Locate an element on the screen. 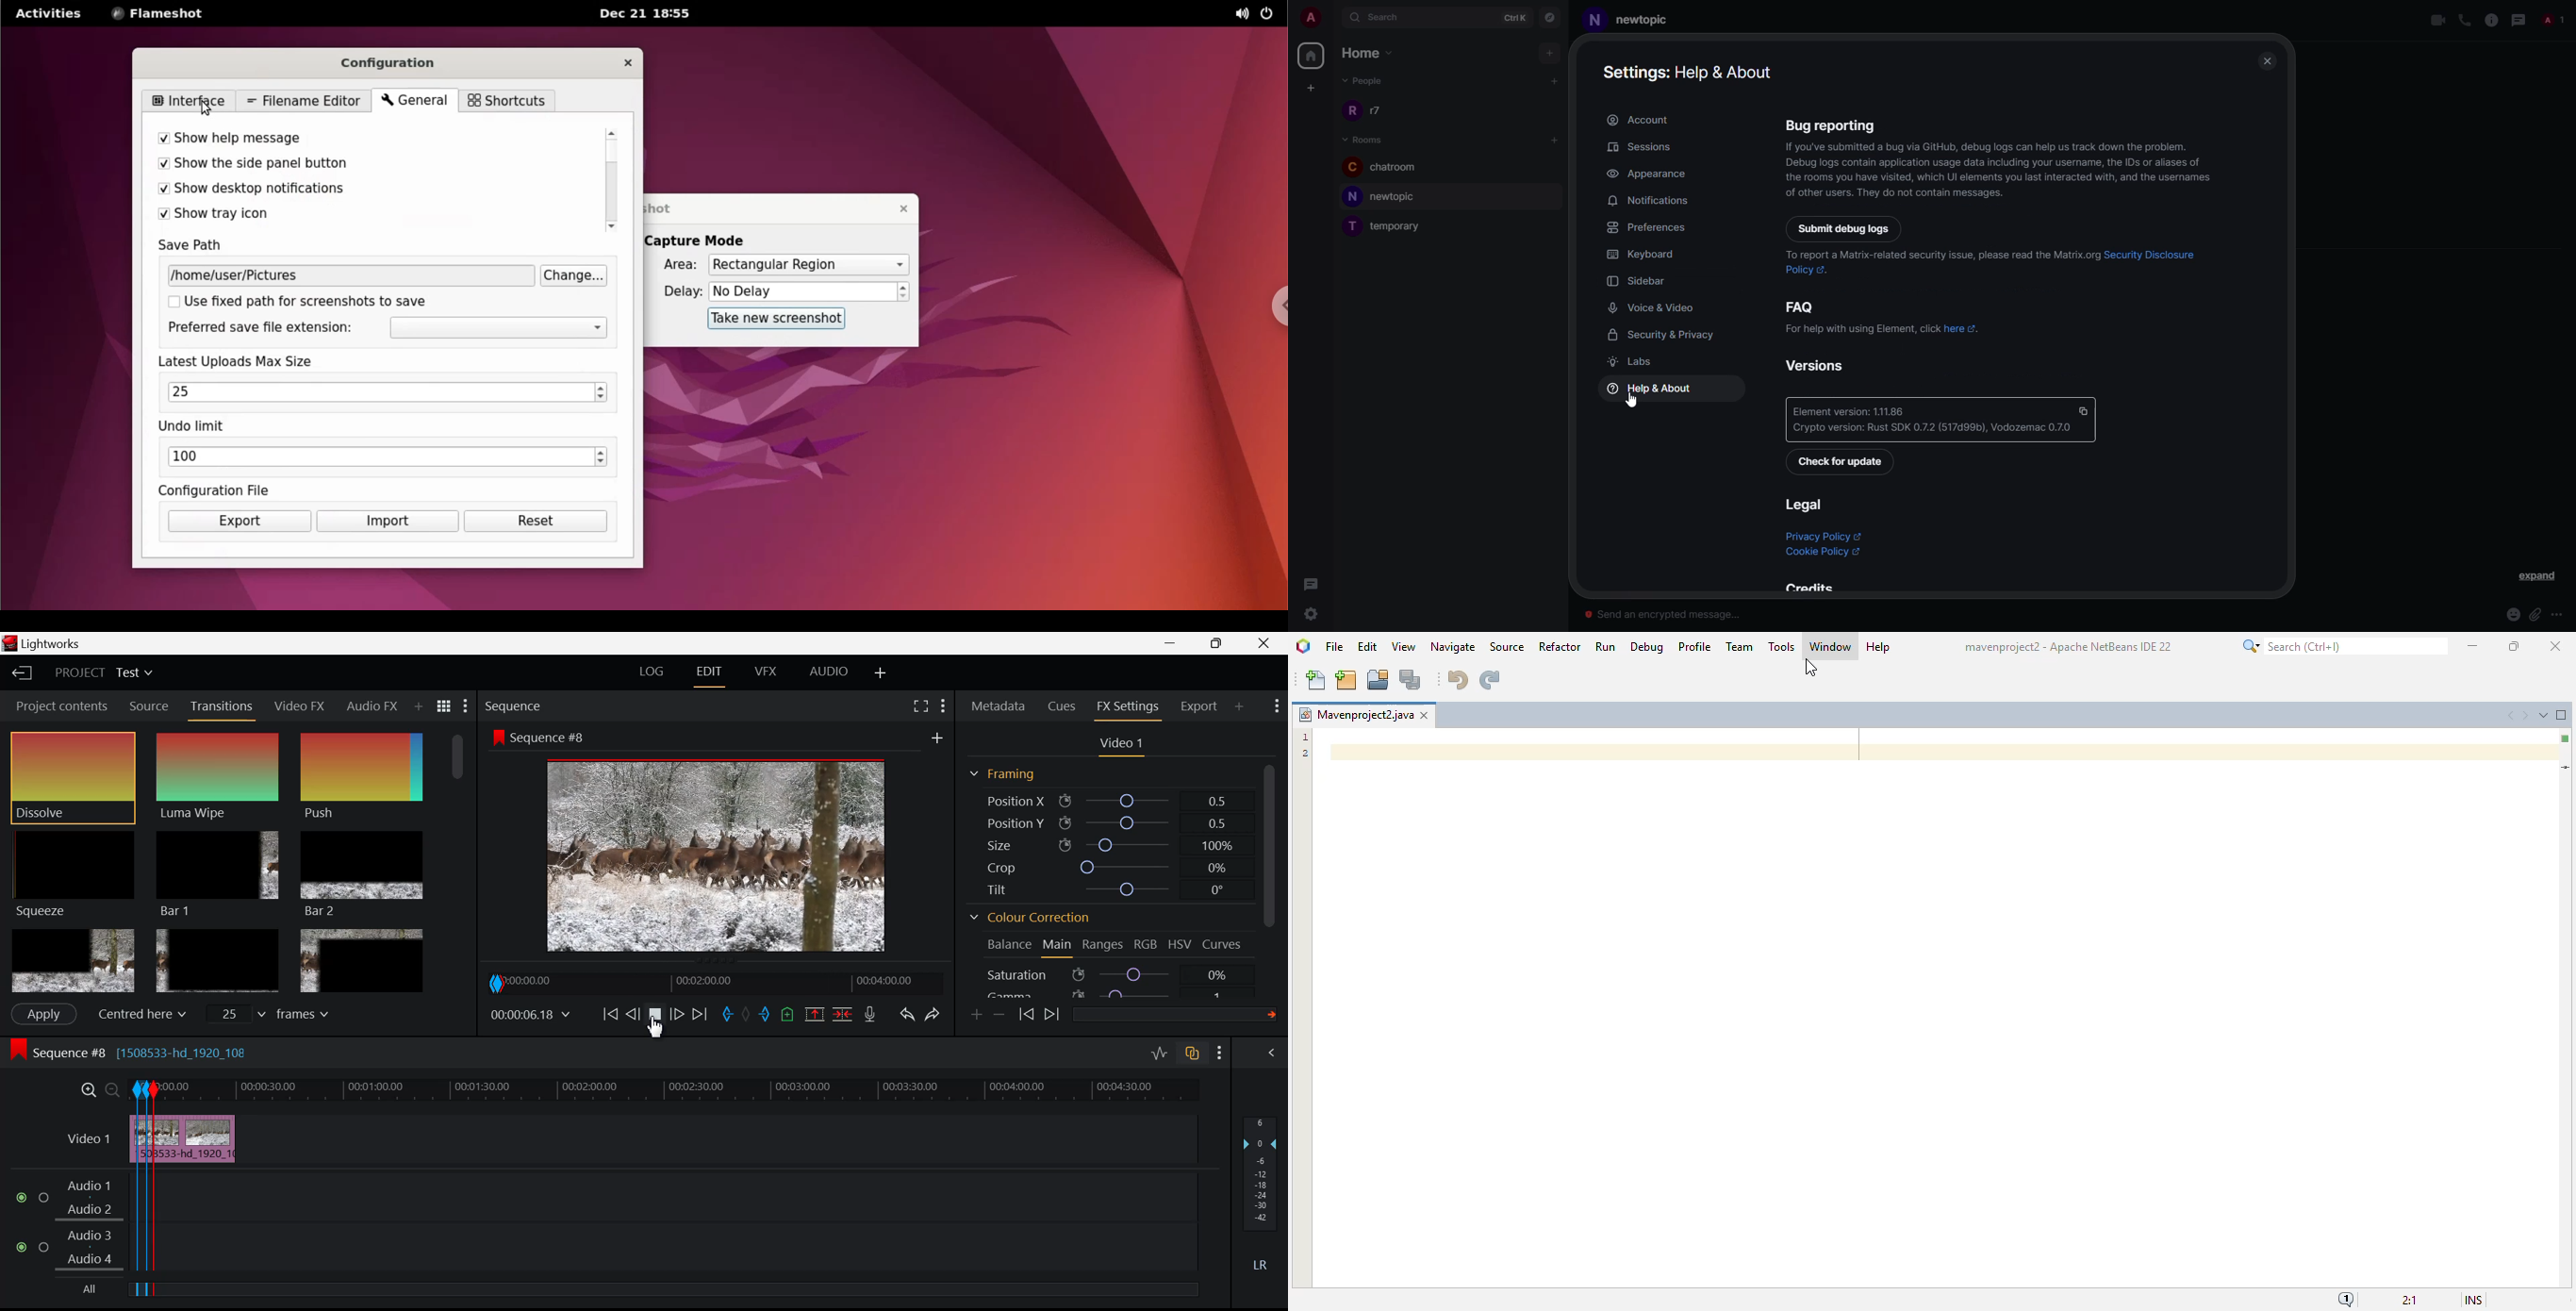  Go Back is located at coordinates (633, 1014).